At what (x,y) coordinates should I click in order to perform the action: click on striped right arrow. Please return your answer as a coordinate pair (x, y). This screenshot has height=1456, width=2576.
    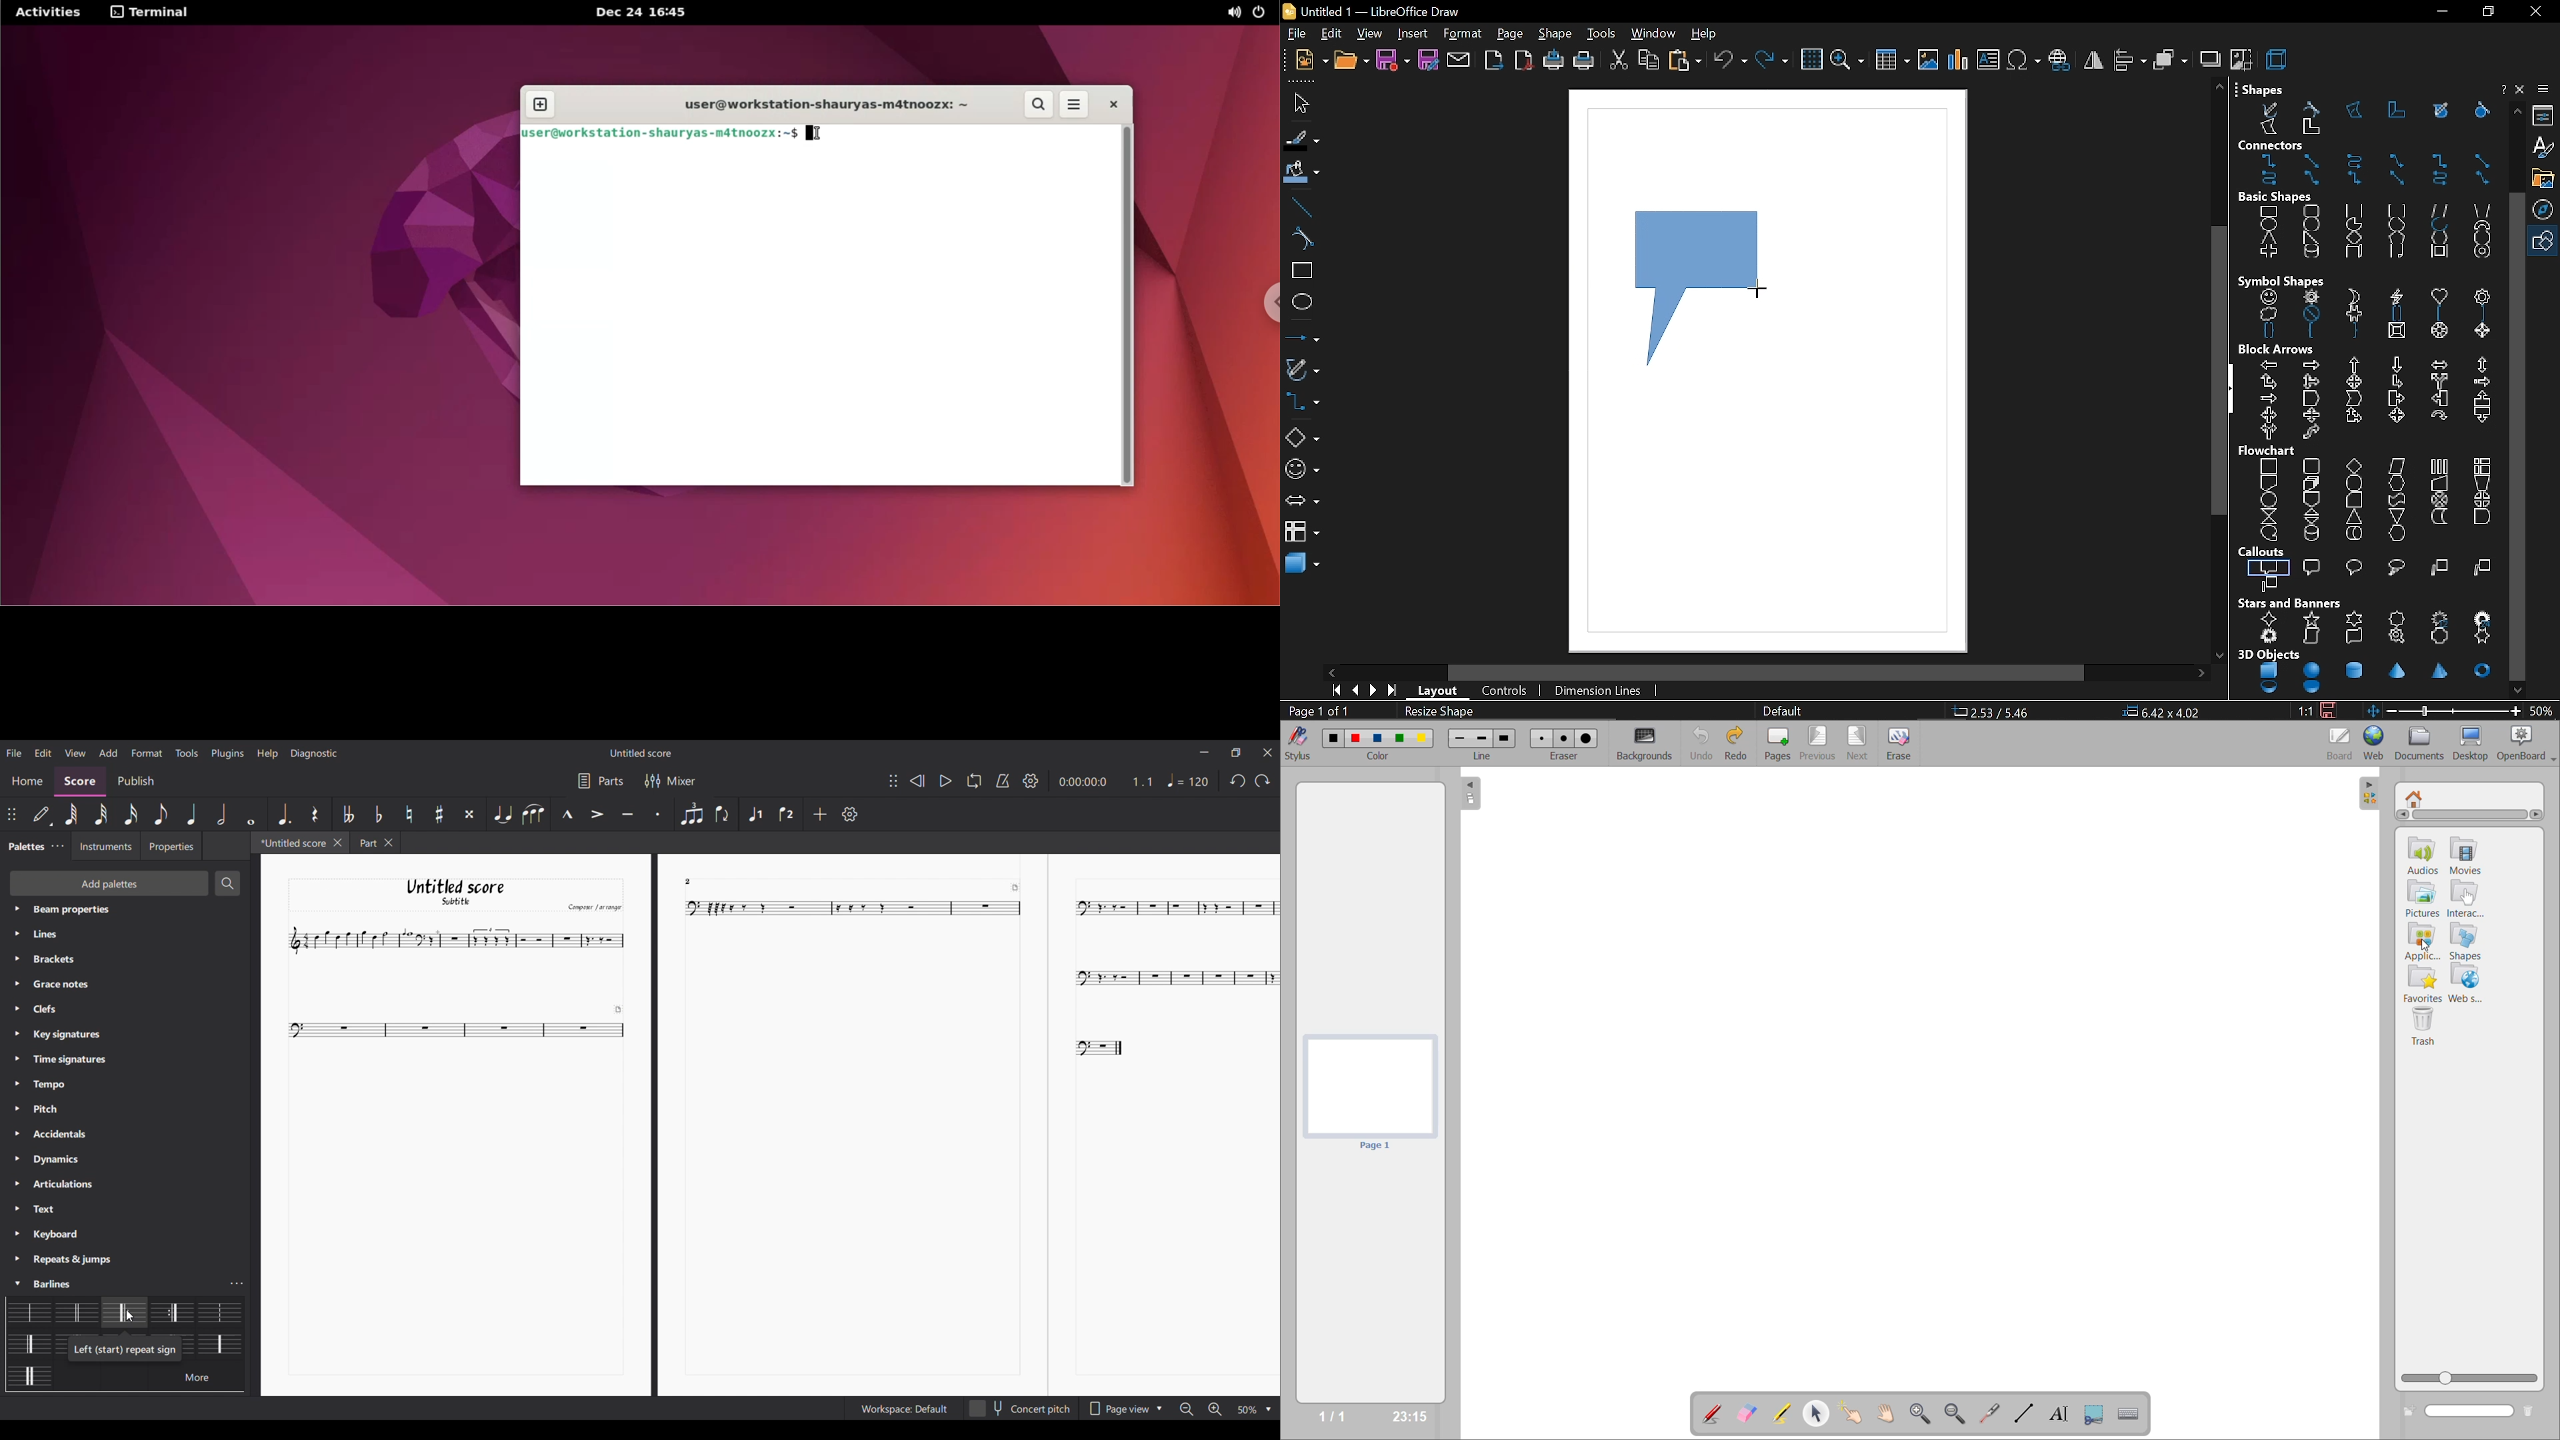
    Looking at the image, I should click on (2482, 382).